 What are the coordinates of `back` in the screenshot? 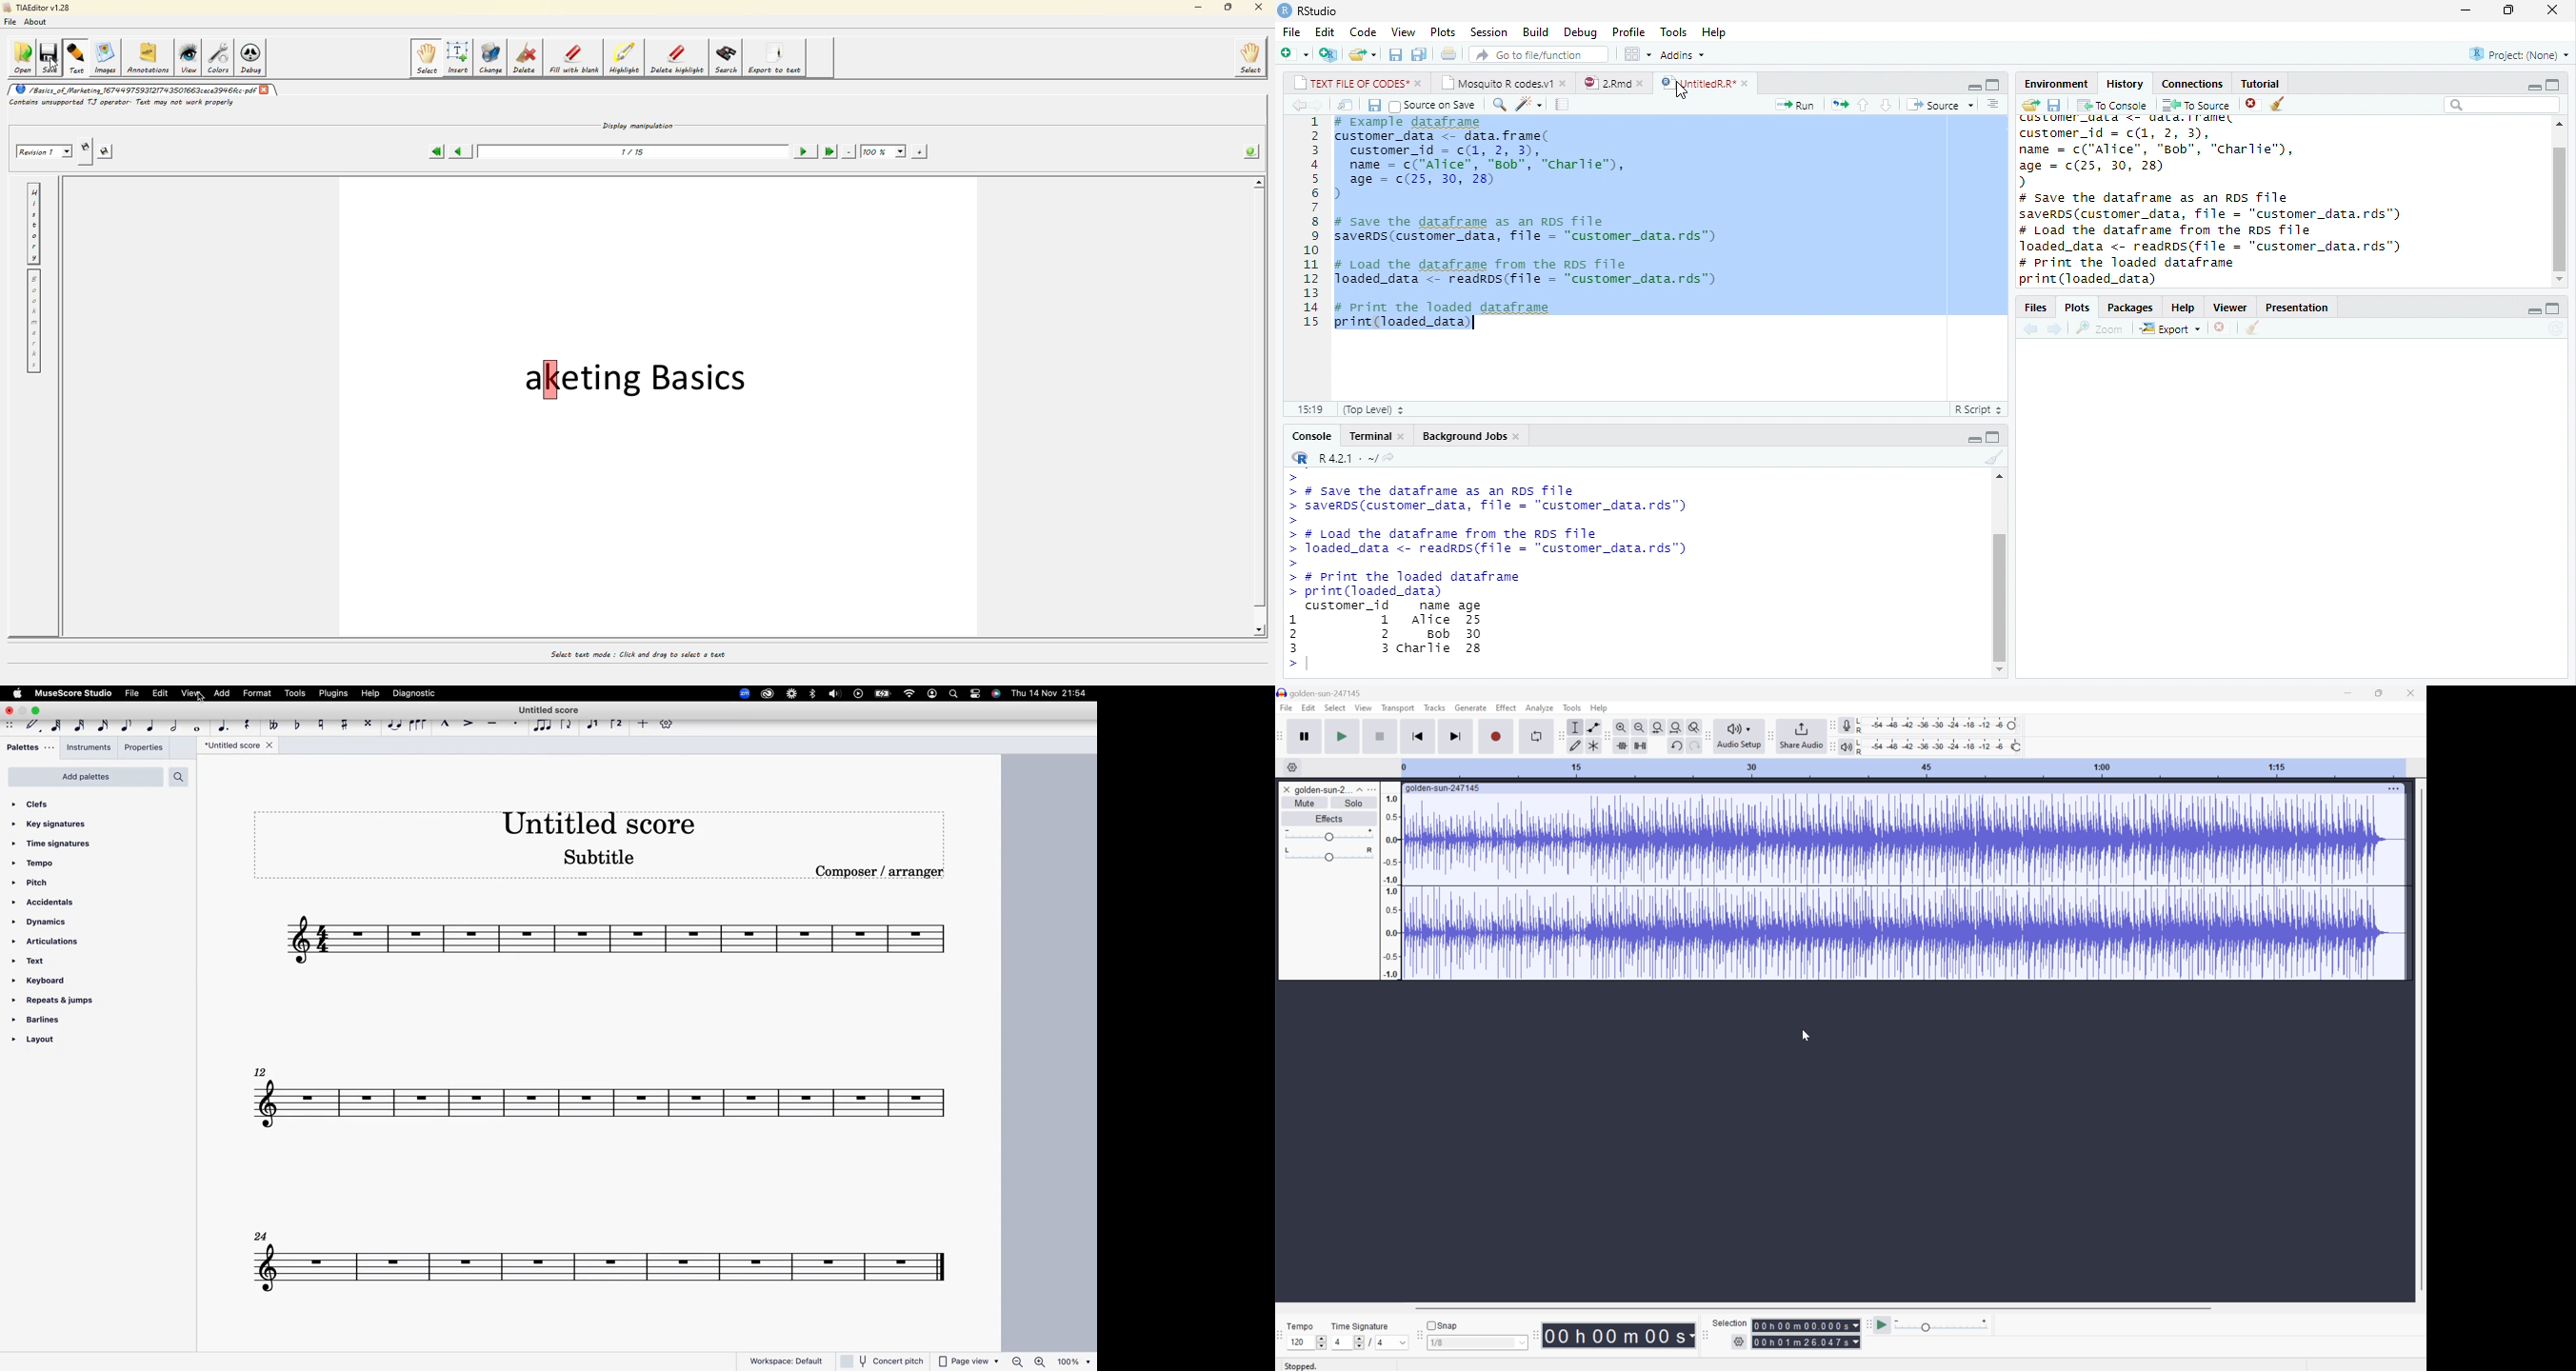 It's located at (2030, 329).